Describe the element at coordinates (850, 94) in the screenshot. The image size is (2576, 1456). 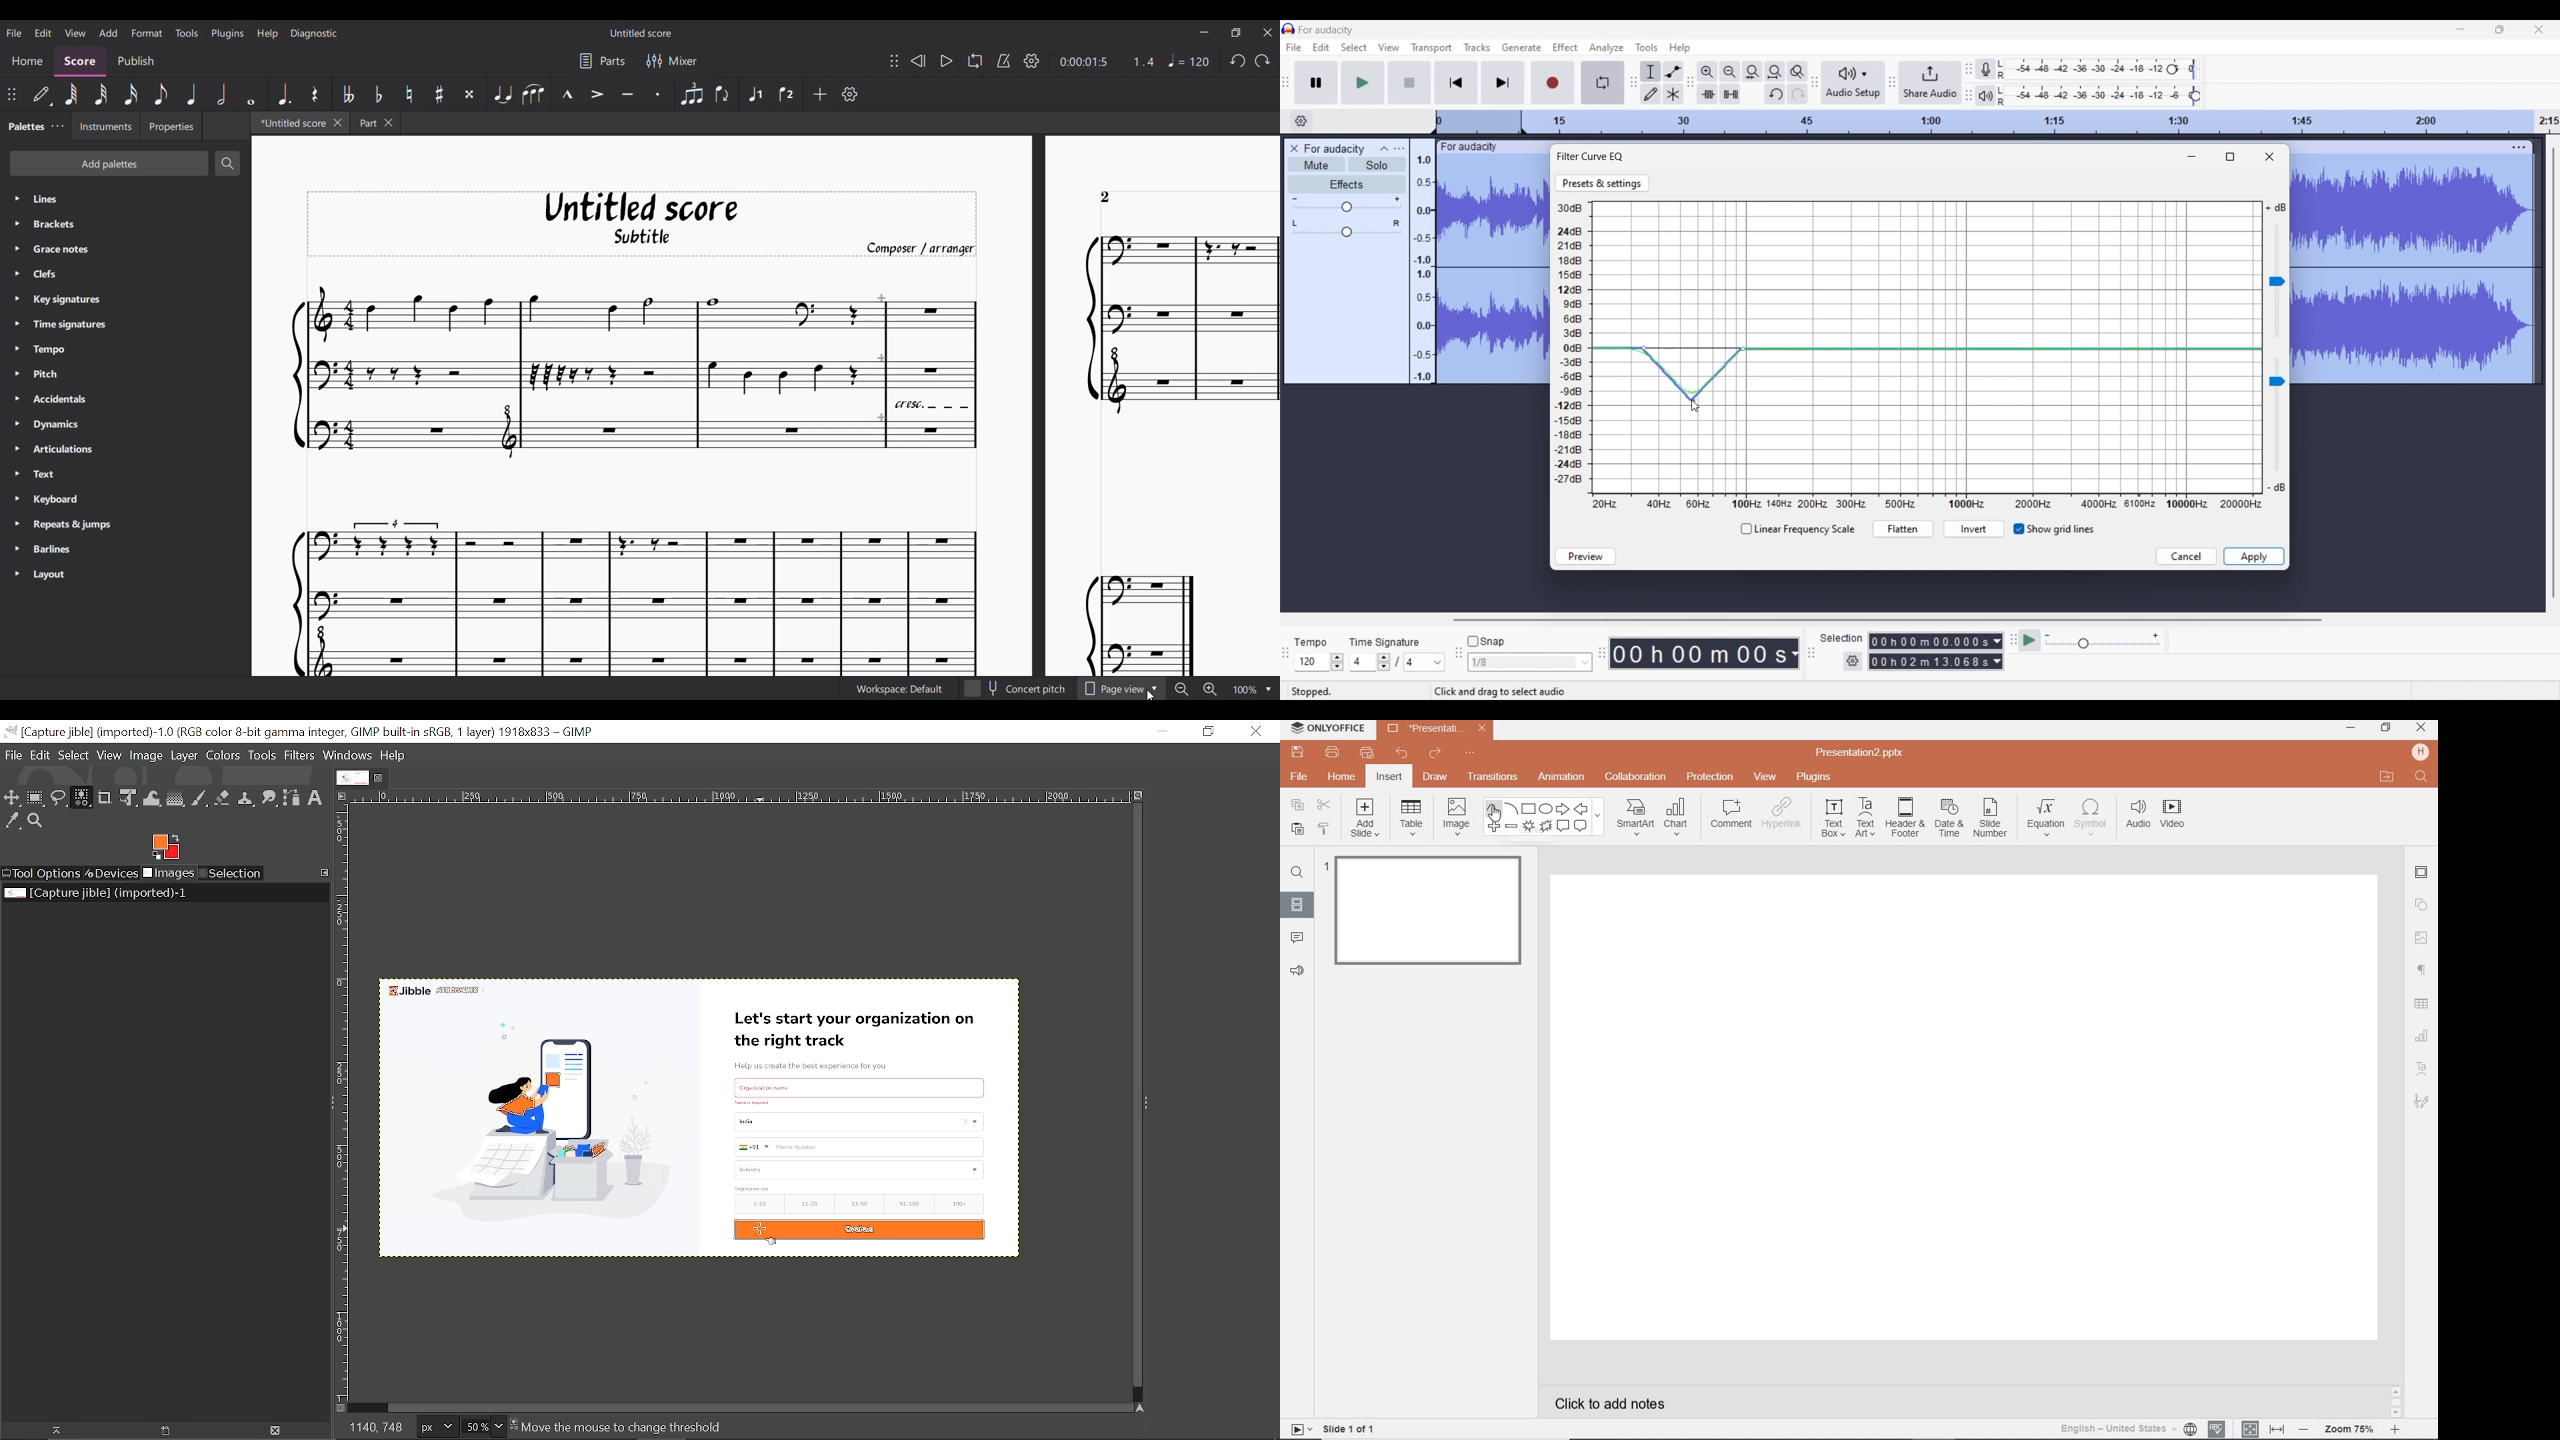
I see `Customize toolbar` at that location.